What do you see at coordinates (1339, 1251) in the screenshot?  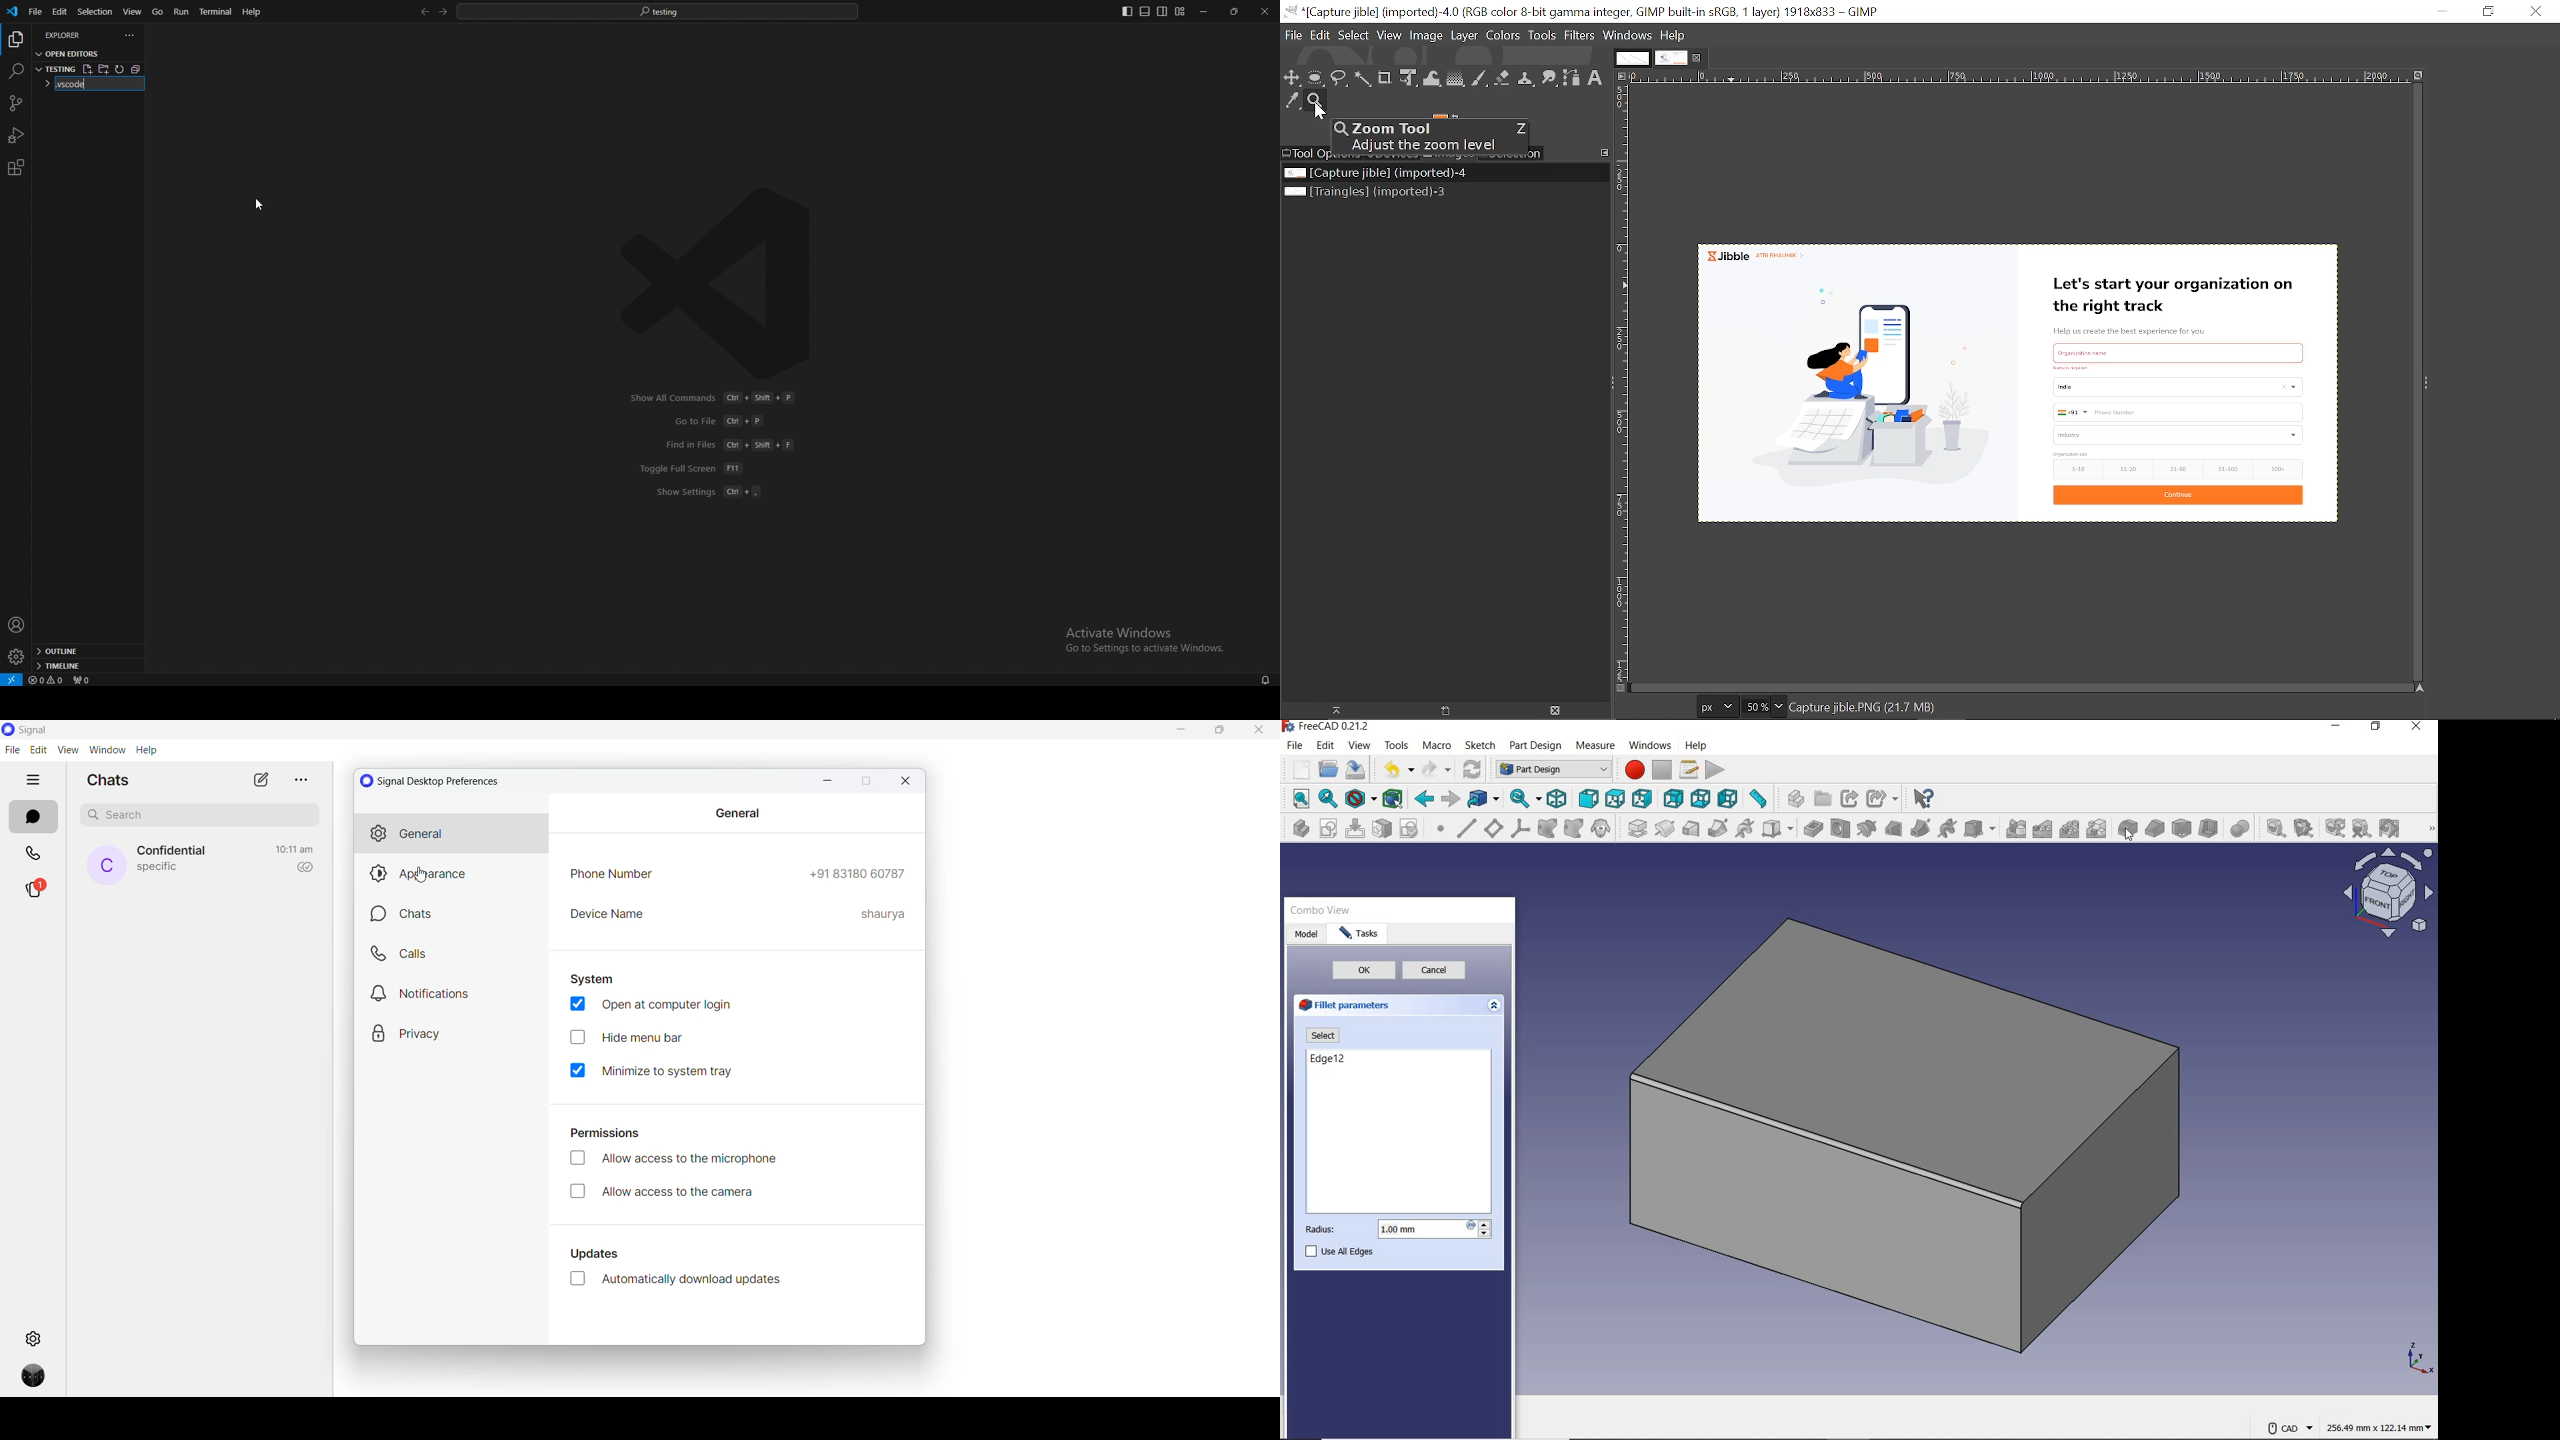 I see `use all edges` at bounding box center [1339, 1251].